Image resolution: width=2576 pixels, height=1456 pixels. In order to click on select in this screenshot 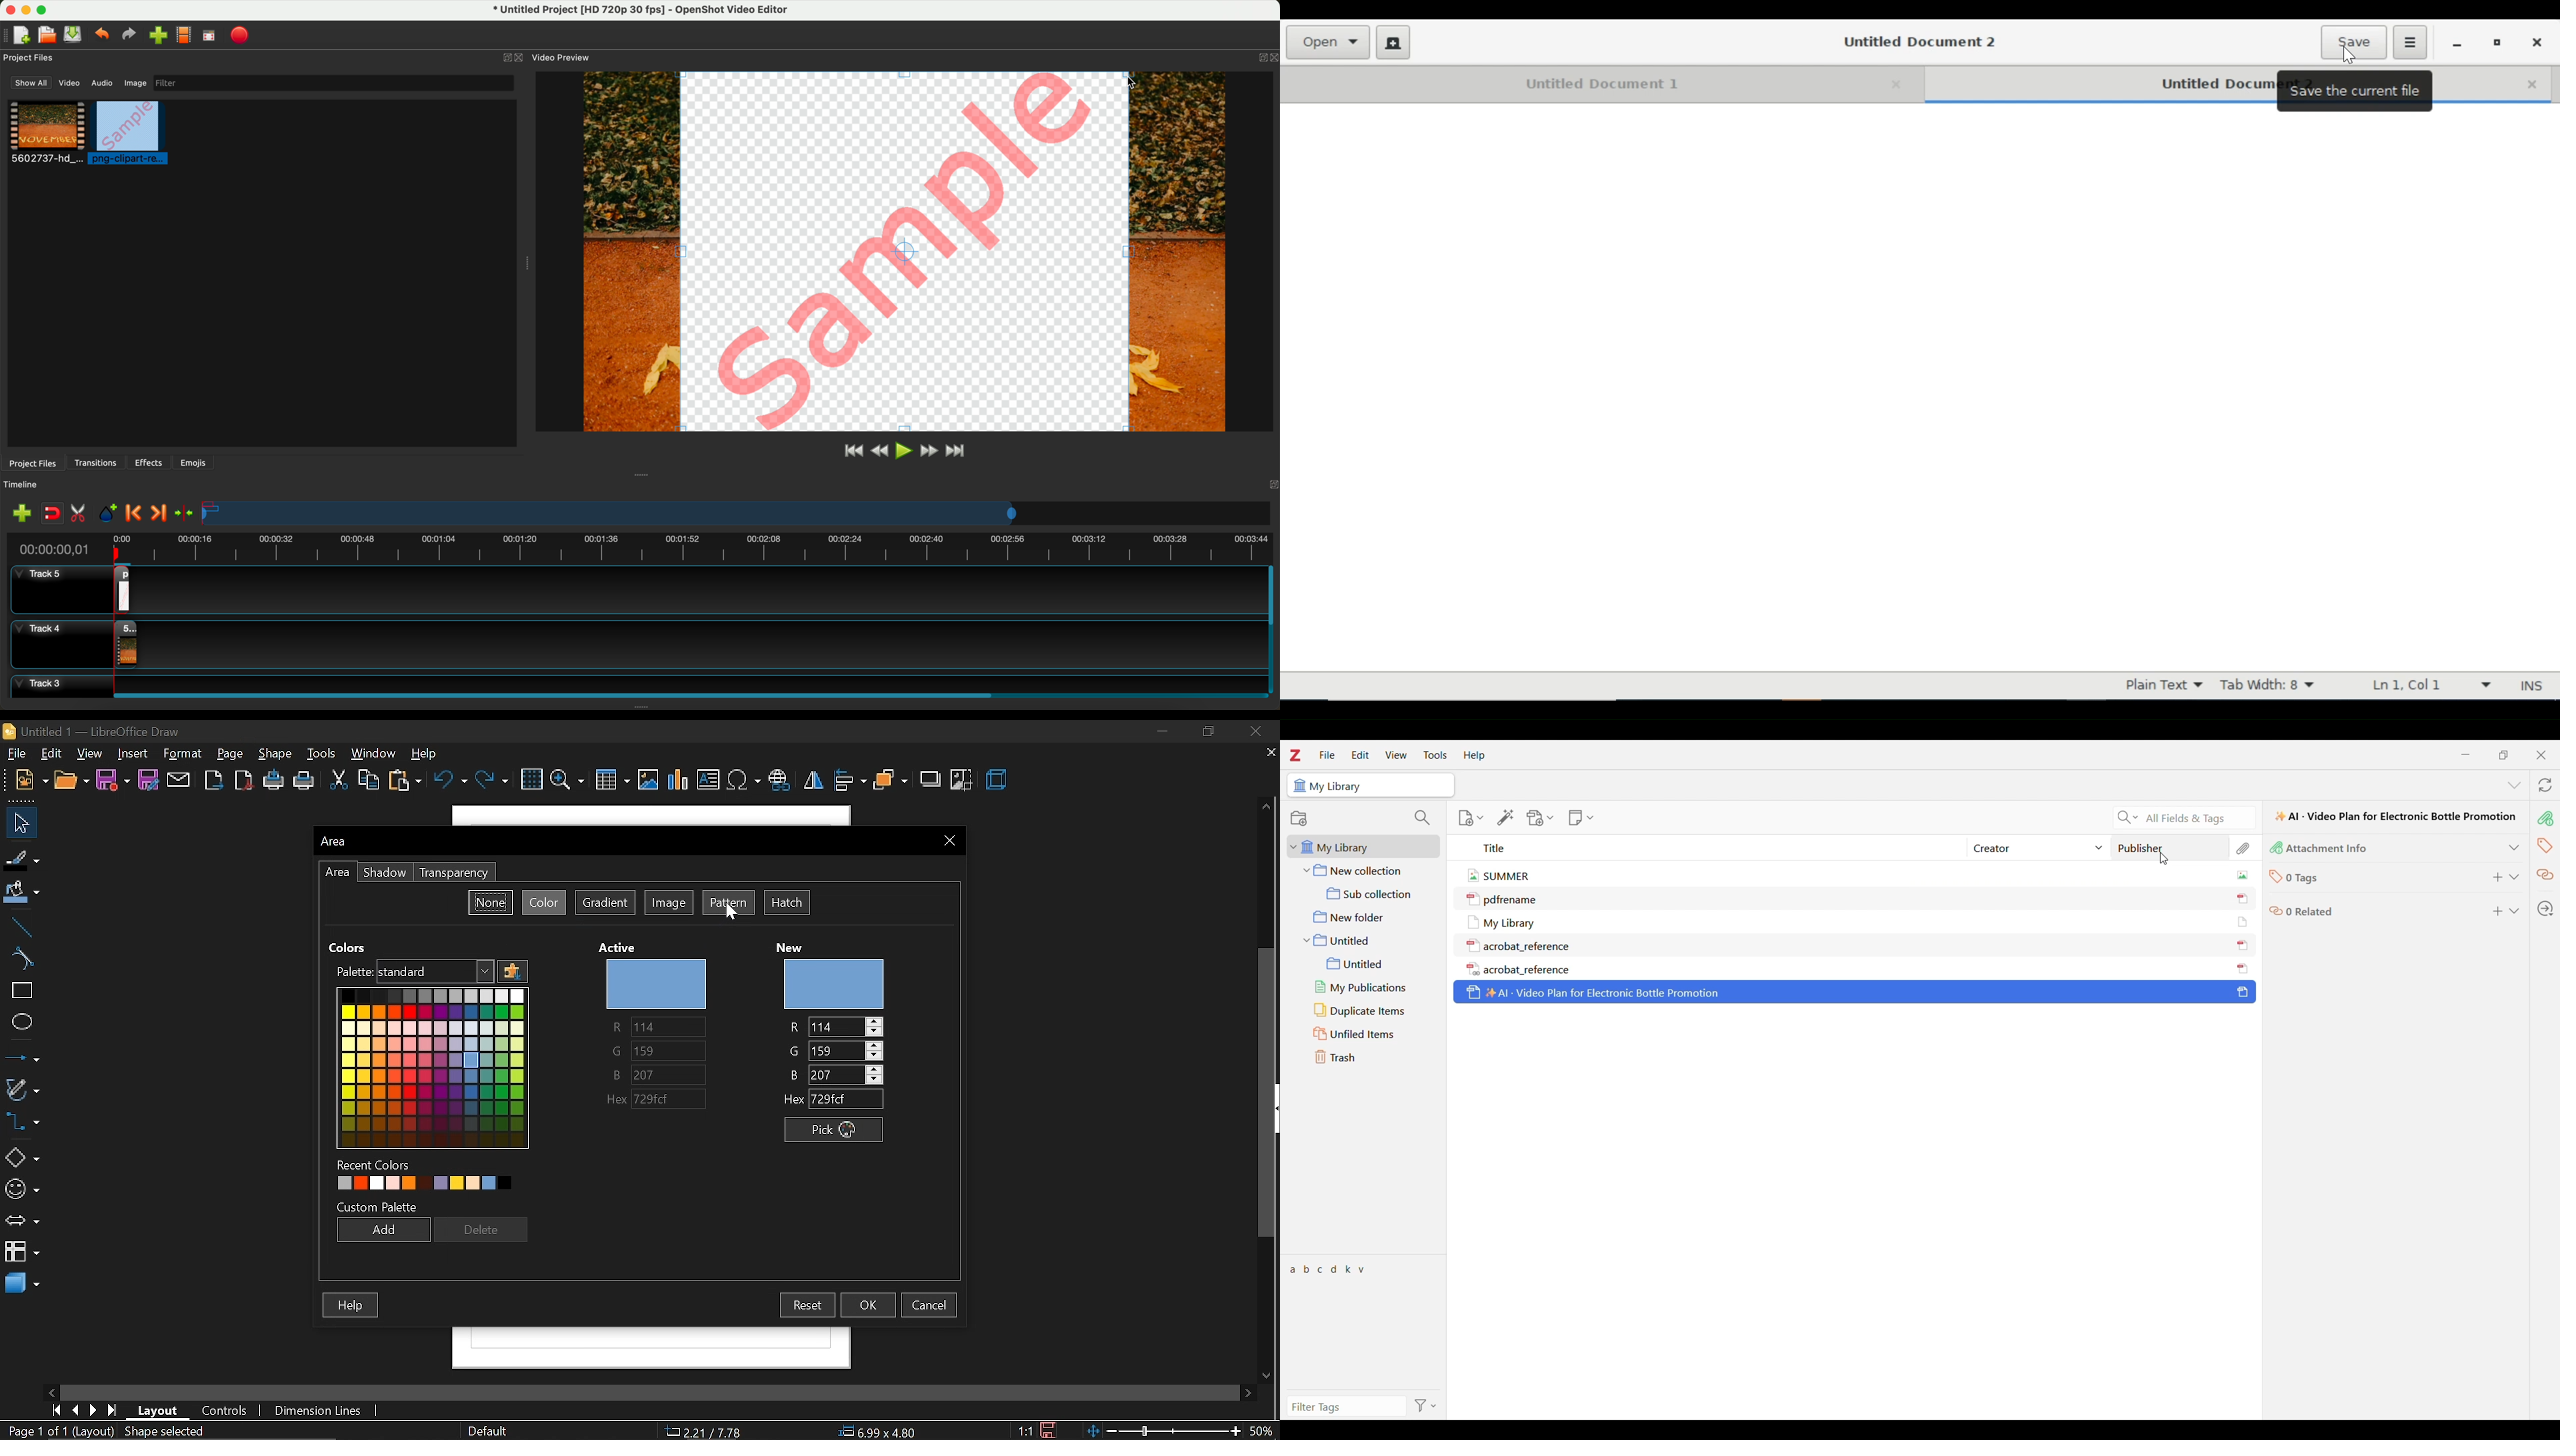, I will do `click(21, 822)`.